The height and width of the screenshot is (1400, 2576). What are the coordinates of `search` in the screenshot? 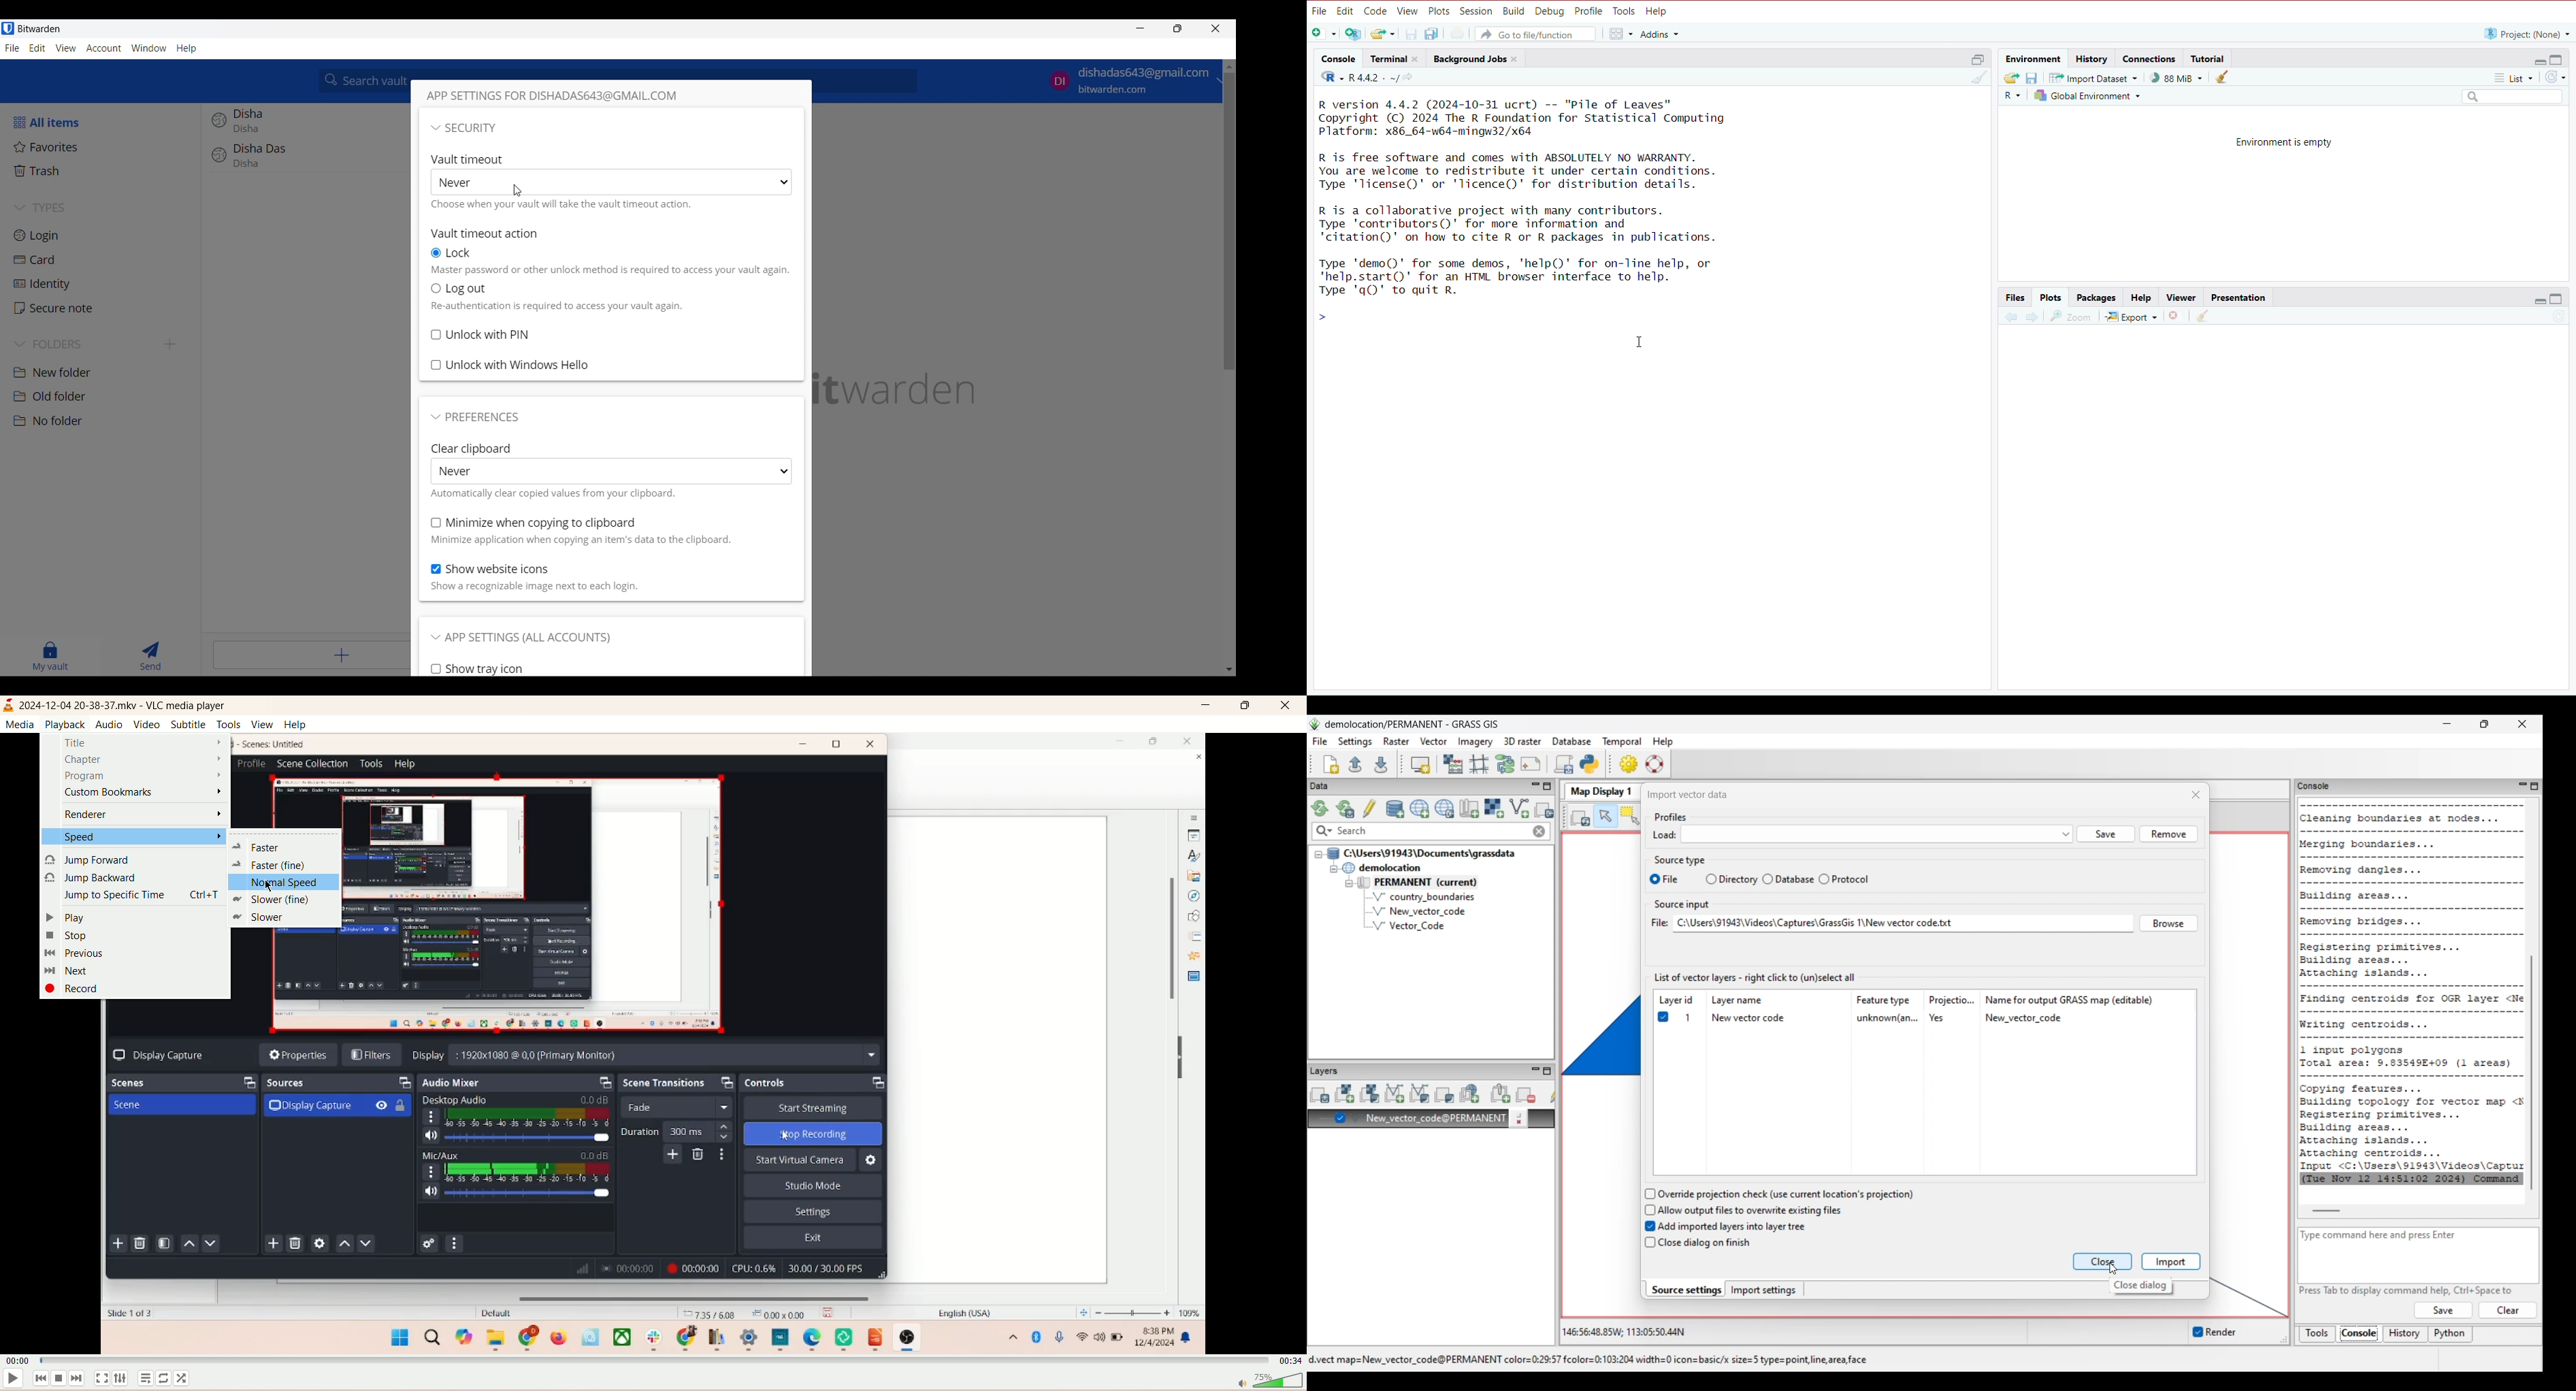 It's located at (2507, 97).